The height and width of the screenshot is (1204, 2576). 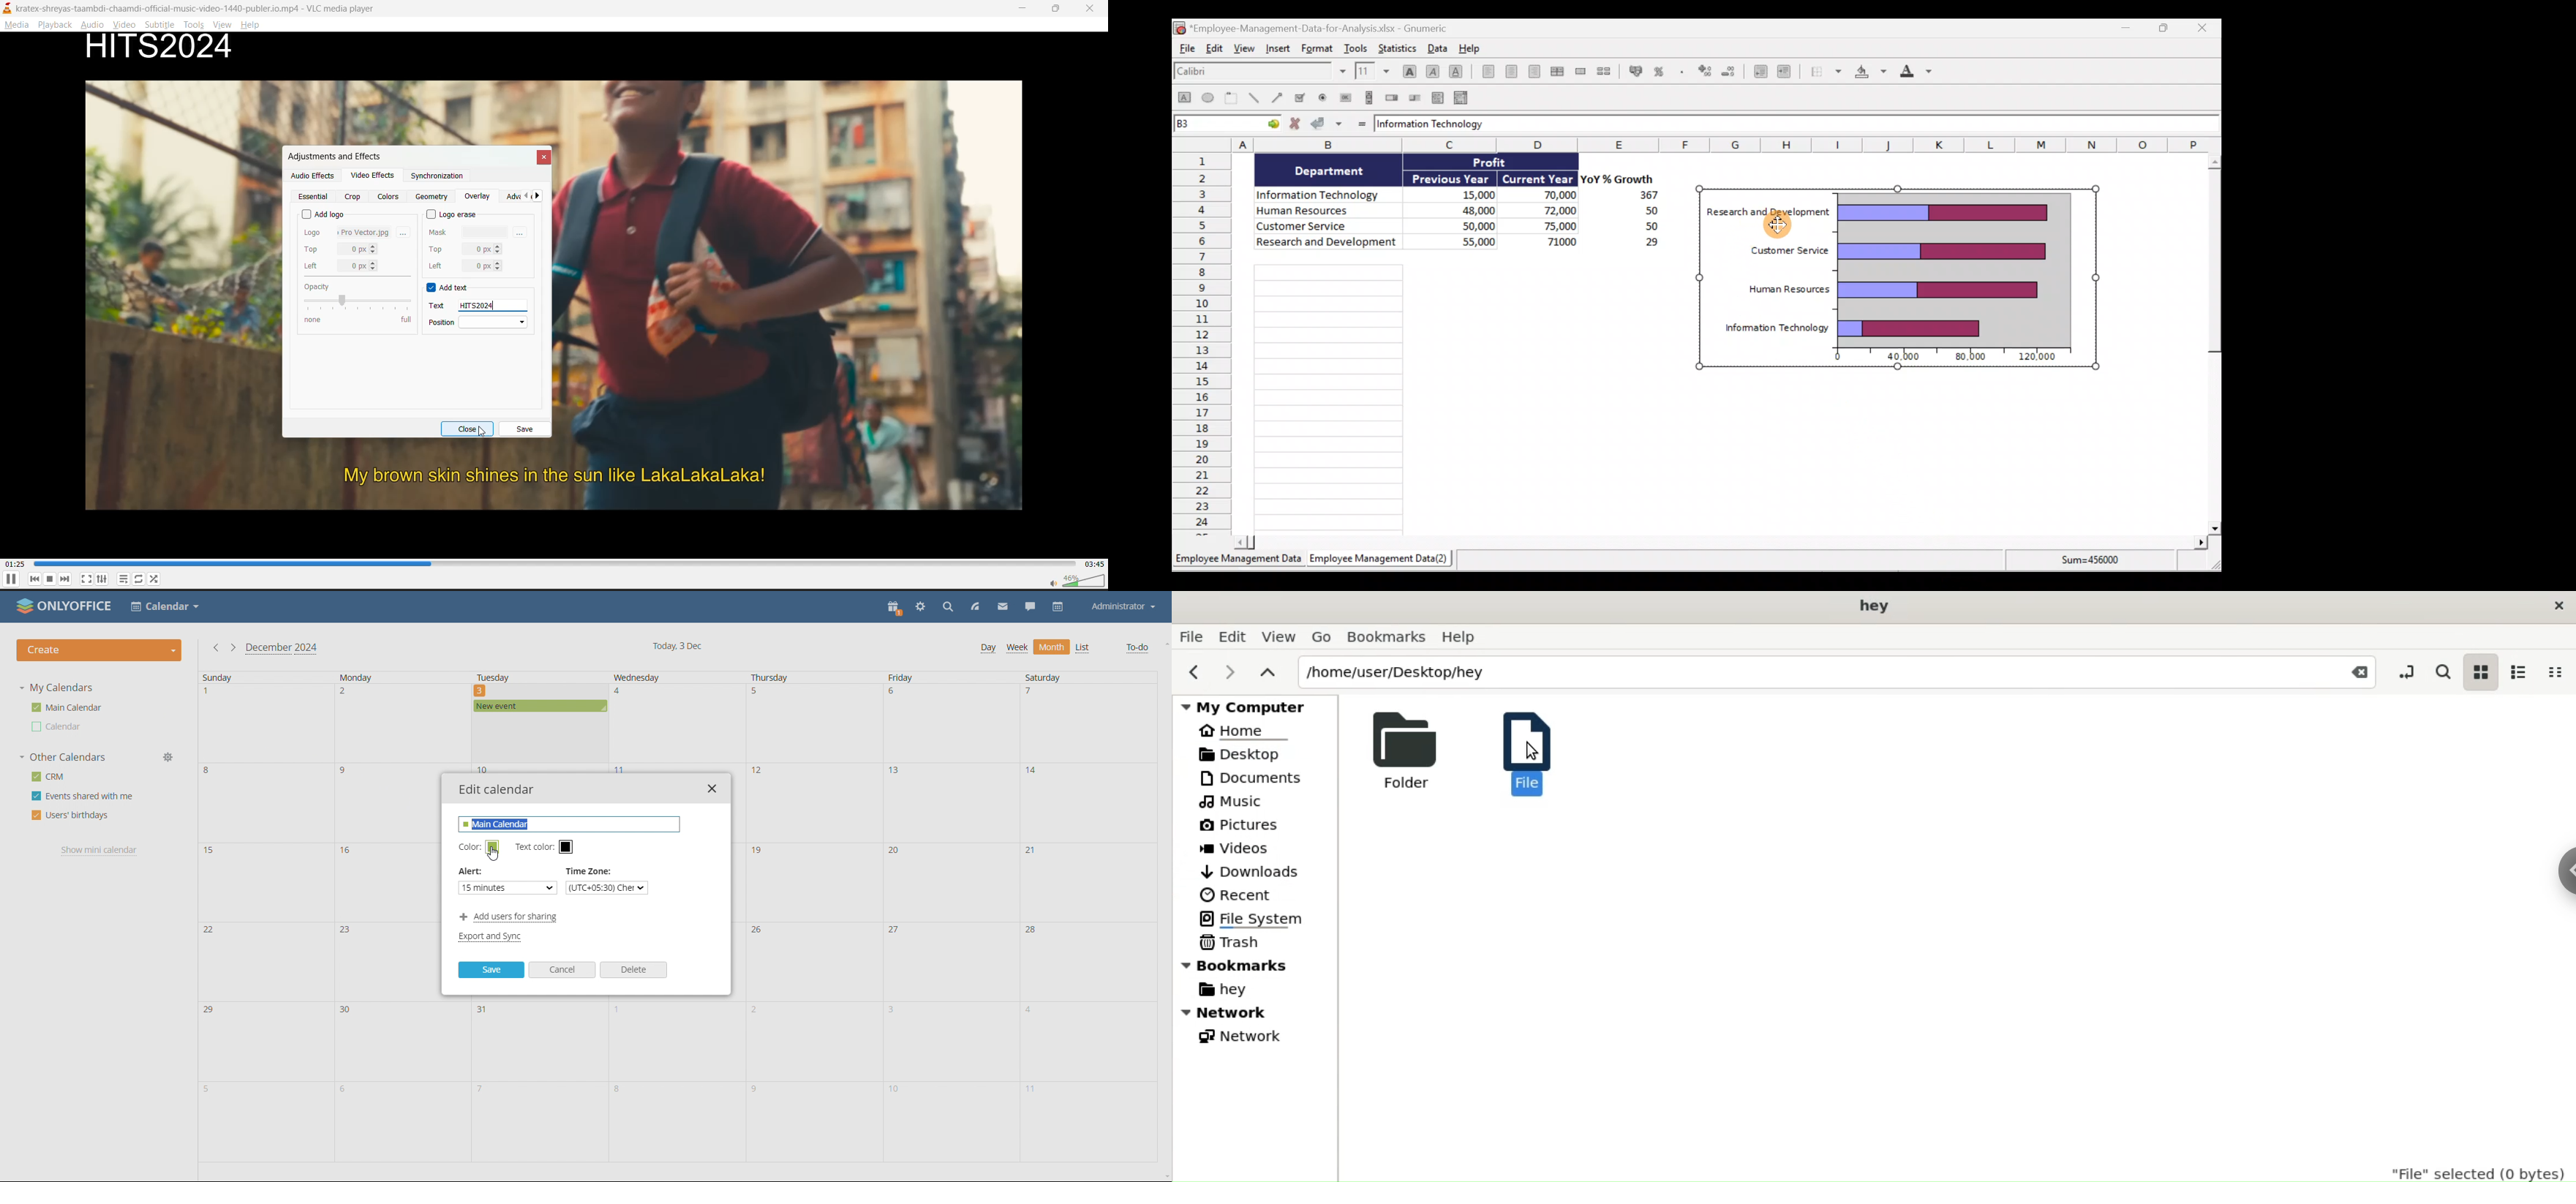 I want to click on date, so click(x=540, y=1042).